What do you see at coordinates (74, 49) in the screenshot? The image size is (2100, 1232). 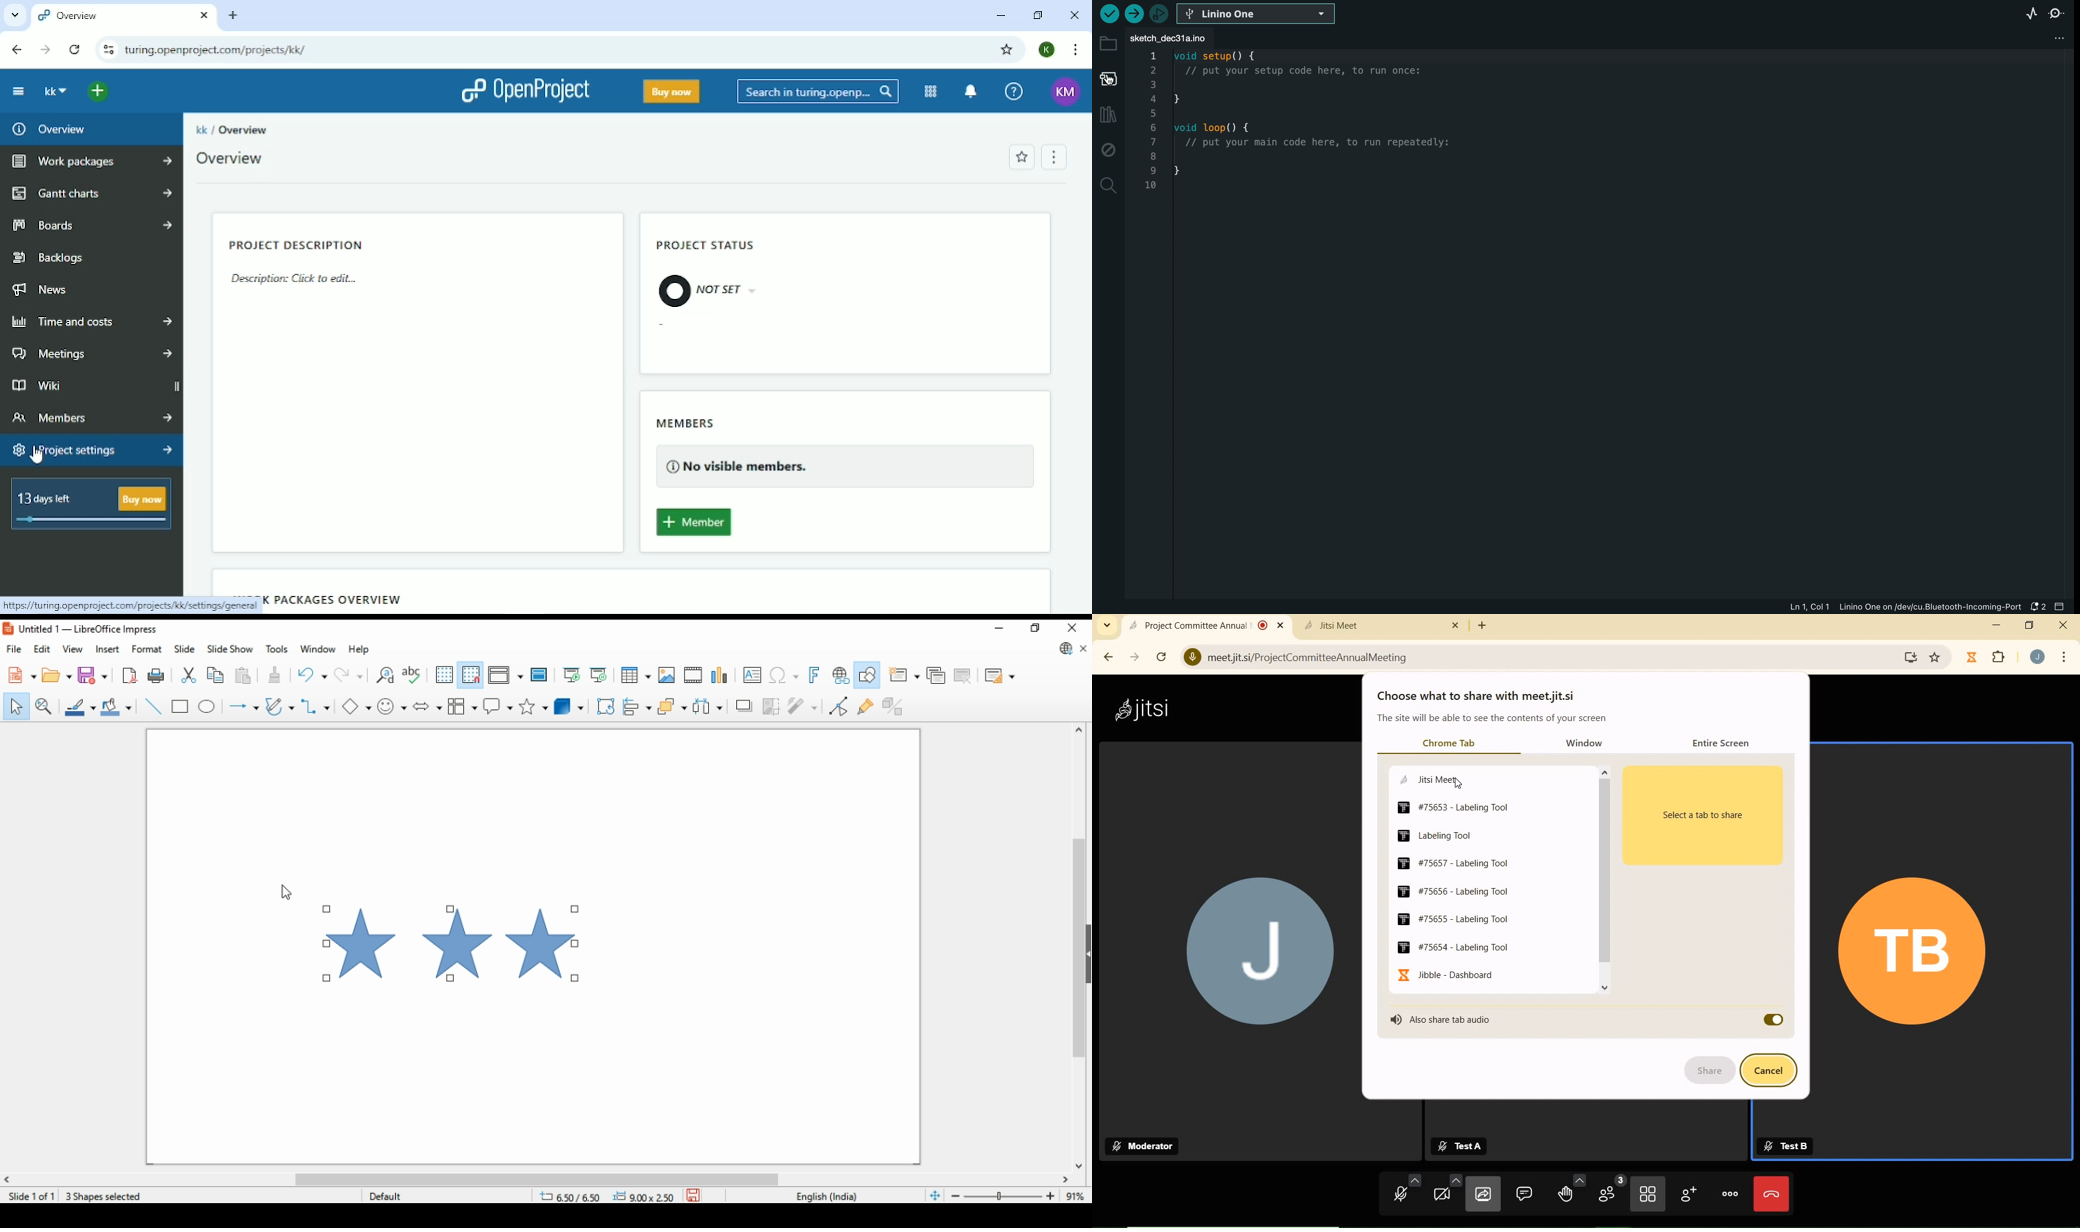 I see `Reload this page` at bounding box center [74, 49].